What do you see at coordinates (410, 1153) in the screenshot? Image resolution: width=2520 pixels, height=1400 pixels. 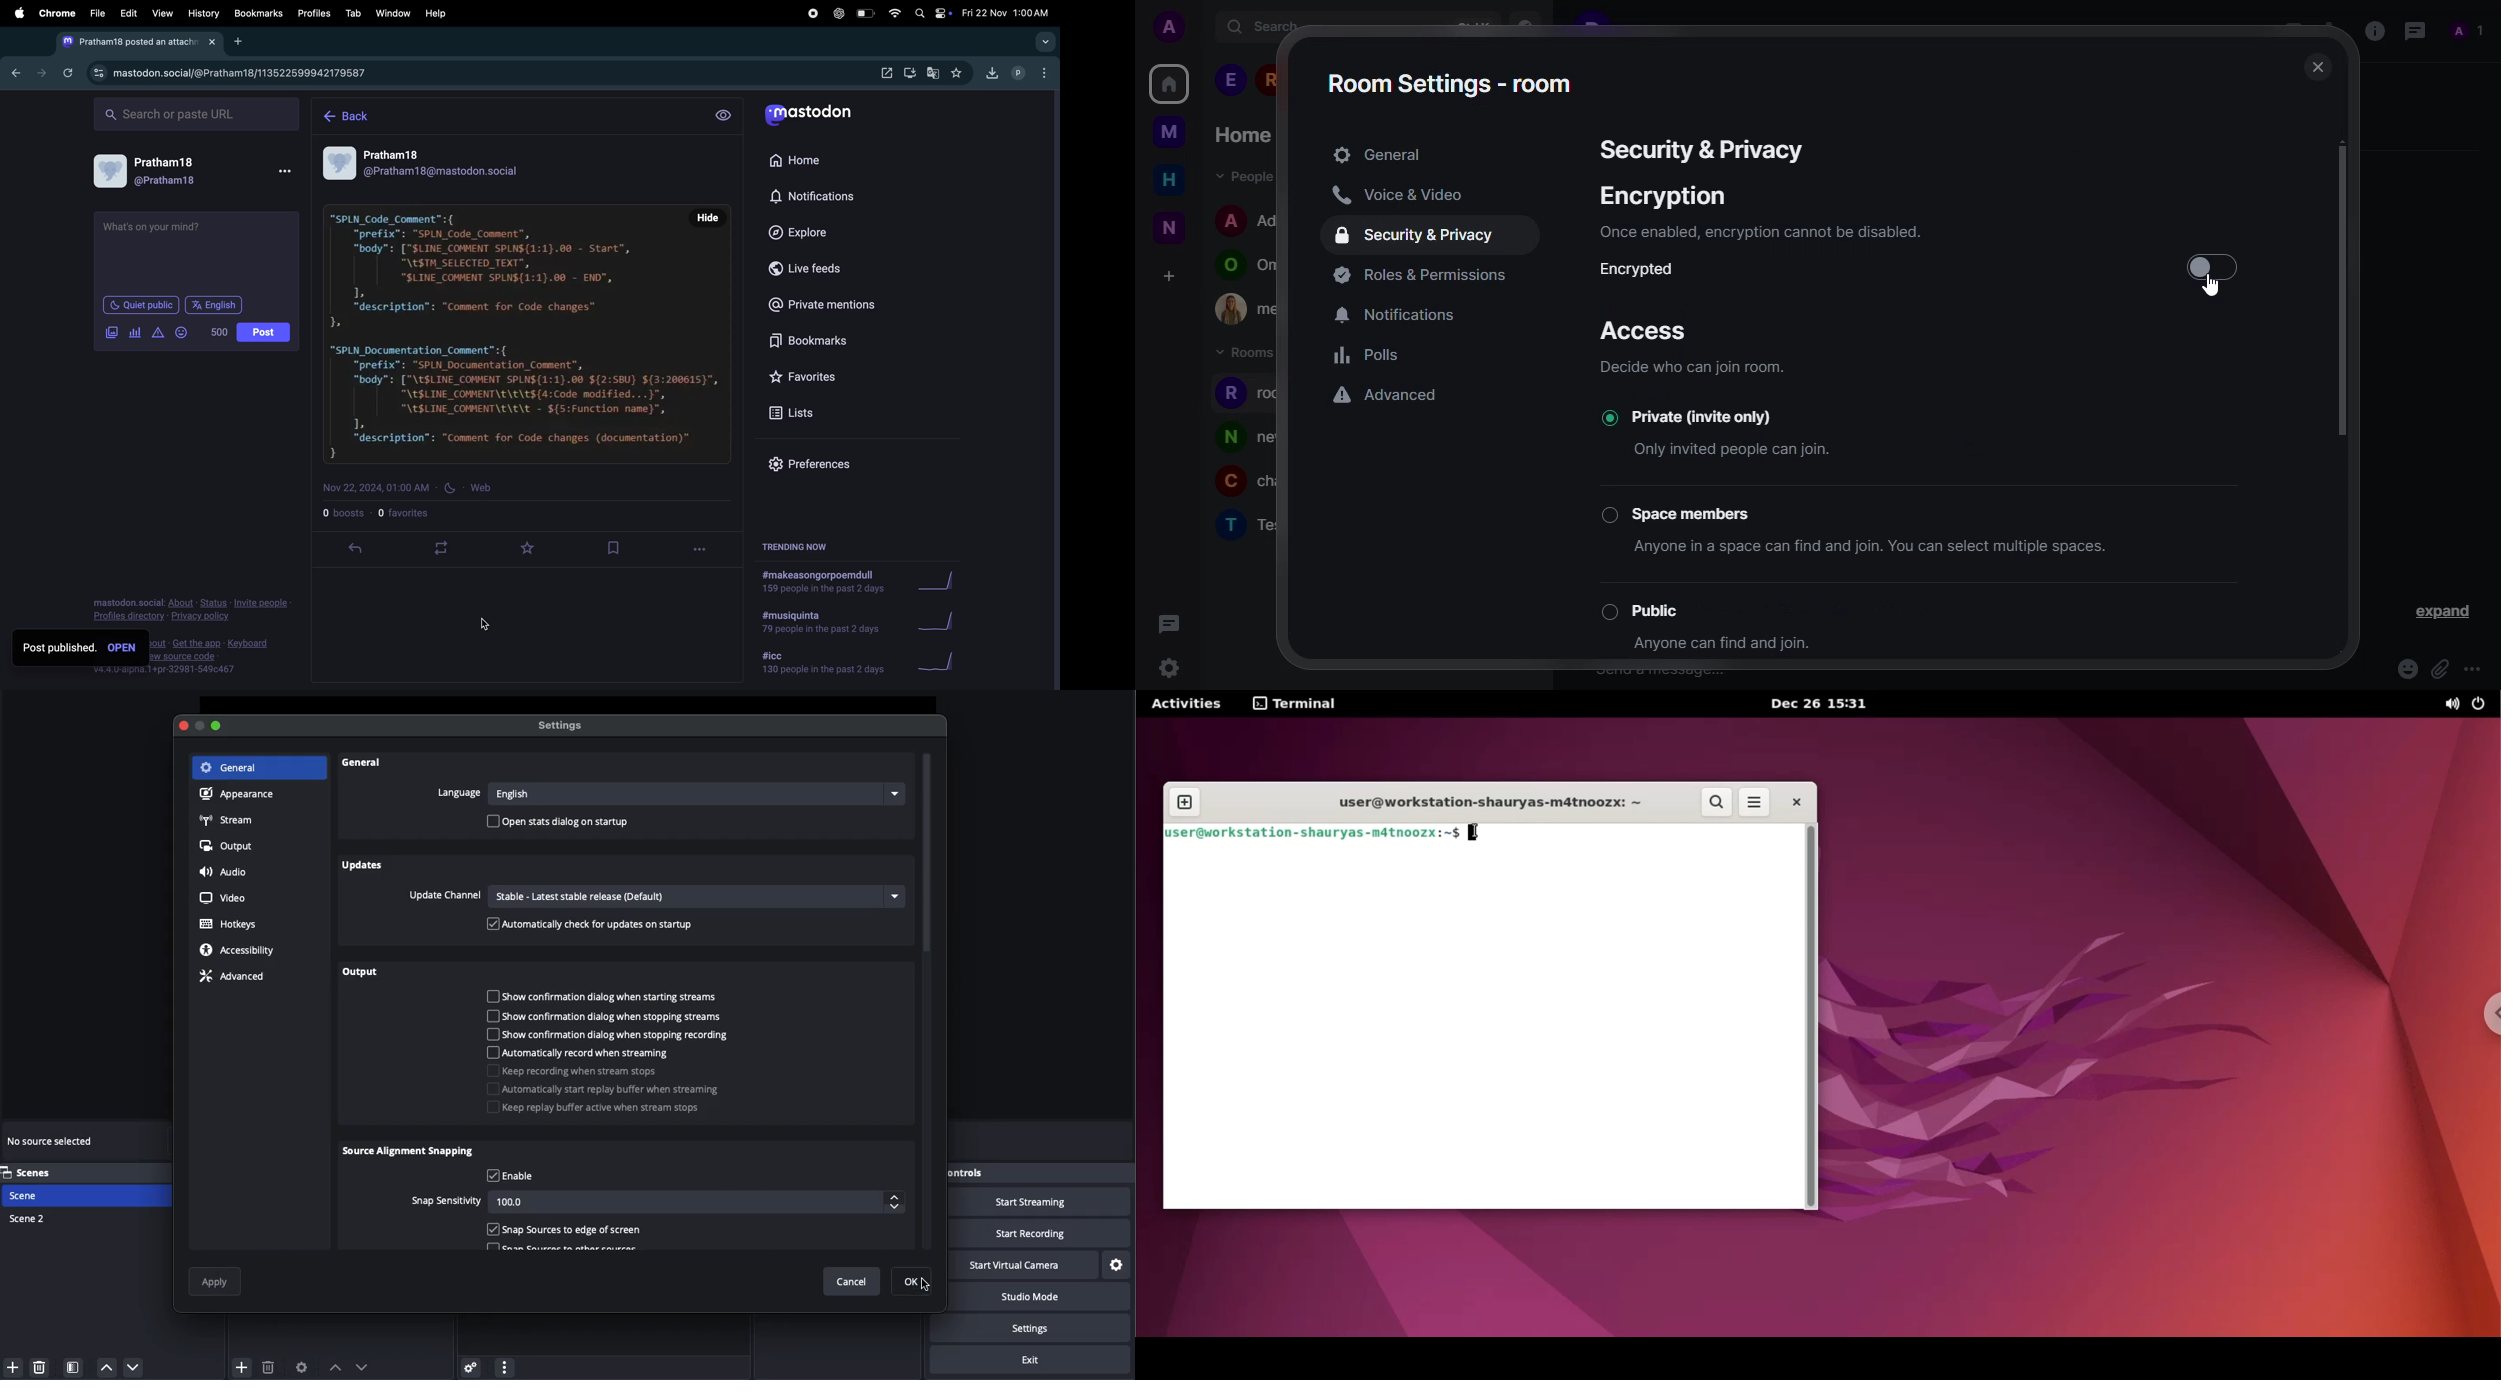 I see `Source alignment snapping ` at bounding box center [410, 1153].